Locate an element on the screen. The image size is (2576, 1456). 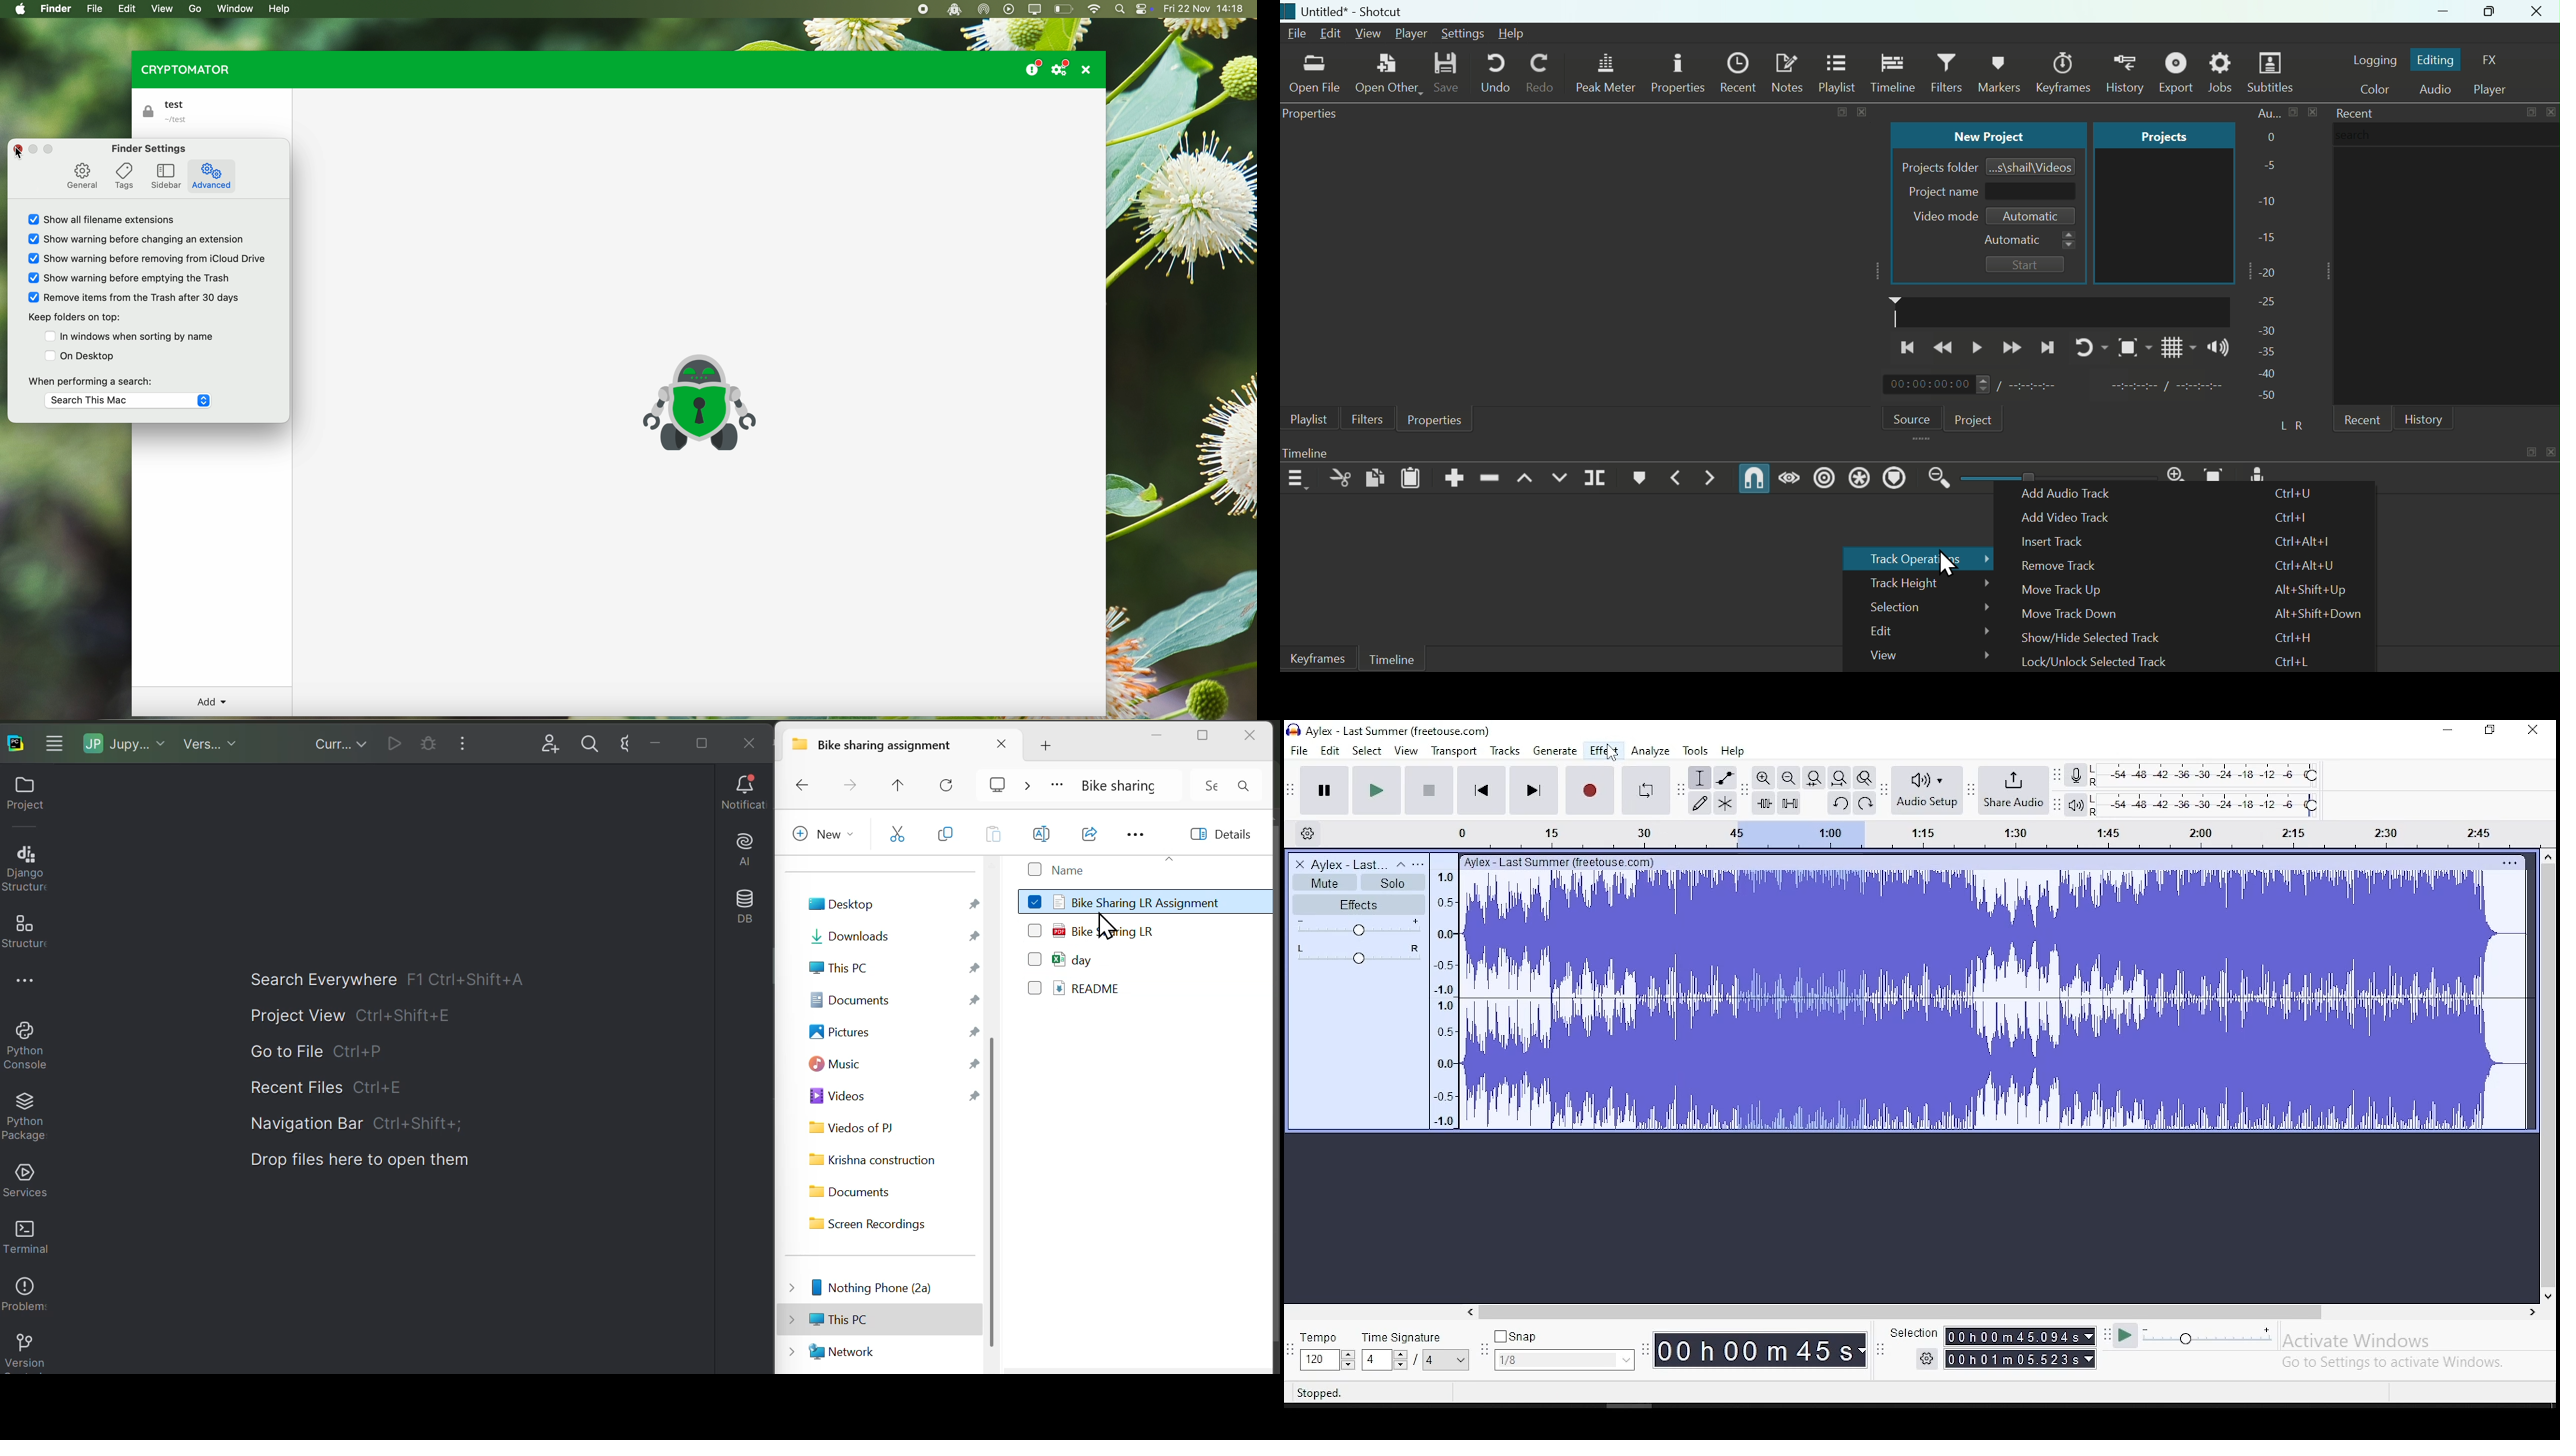
Settings is located at coordinates (1463, 33).